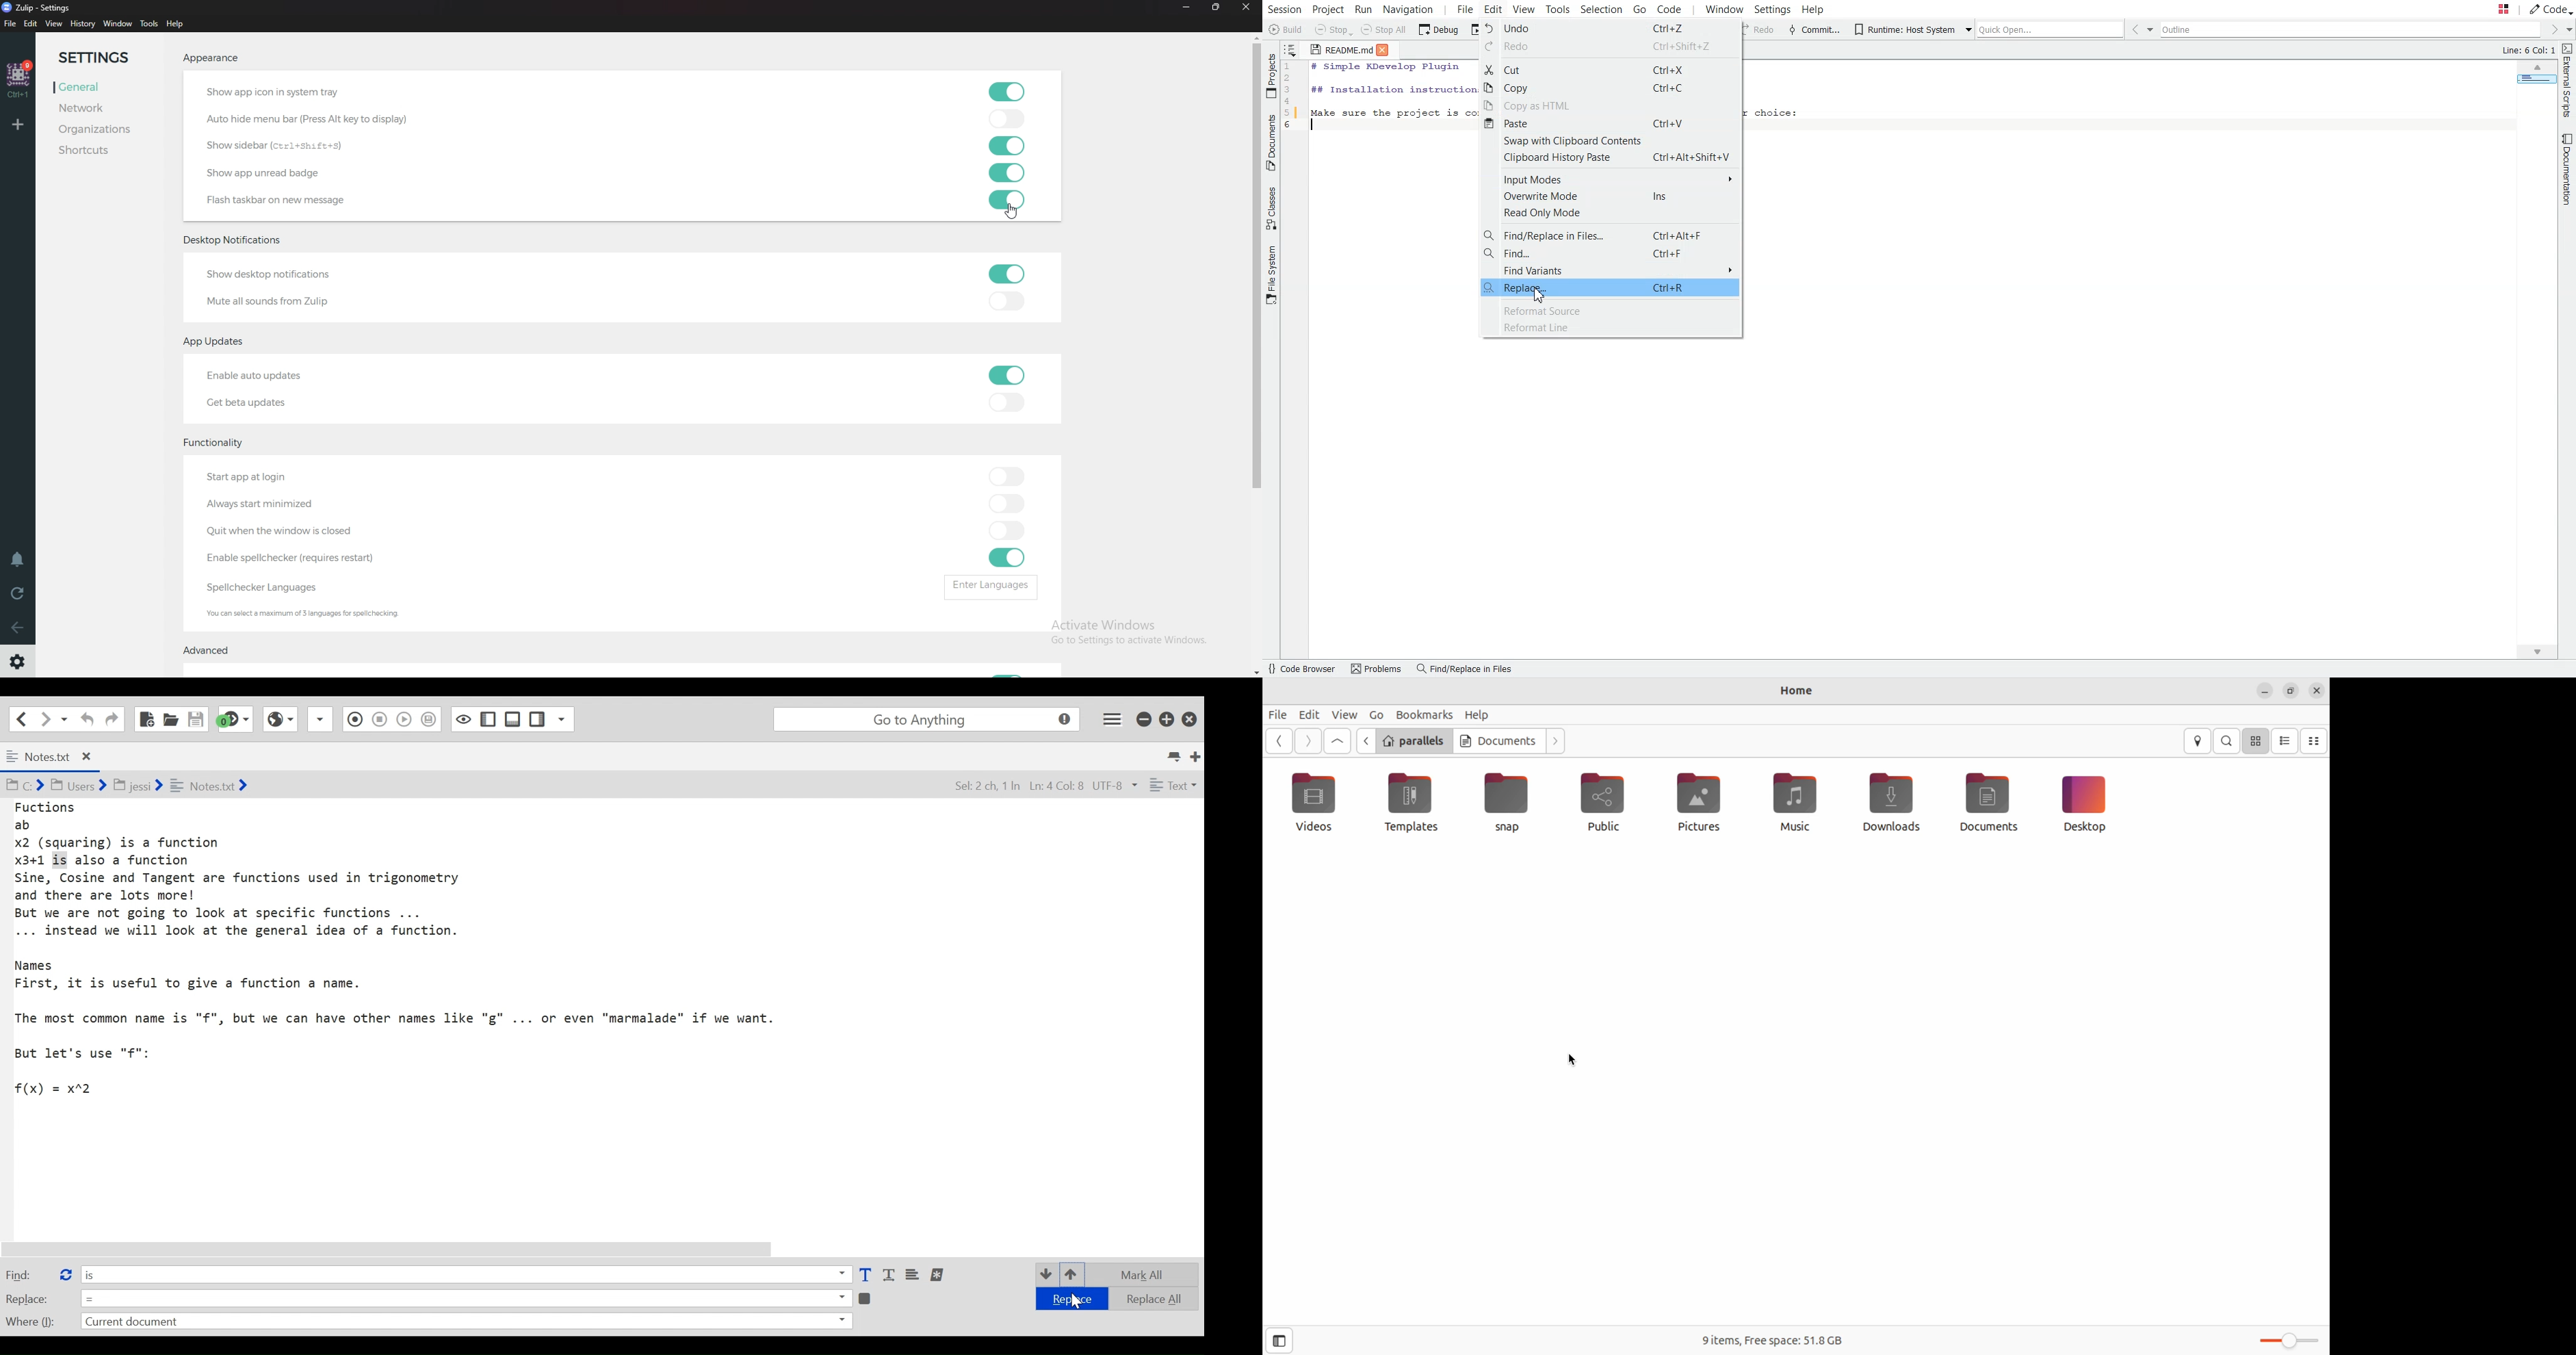 Image resolution: width=2576 pixels, height=1372 pixels. Describe the element at coordinates (19, 78) in the screenshot. I see `Home` at that location.